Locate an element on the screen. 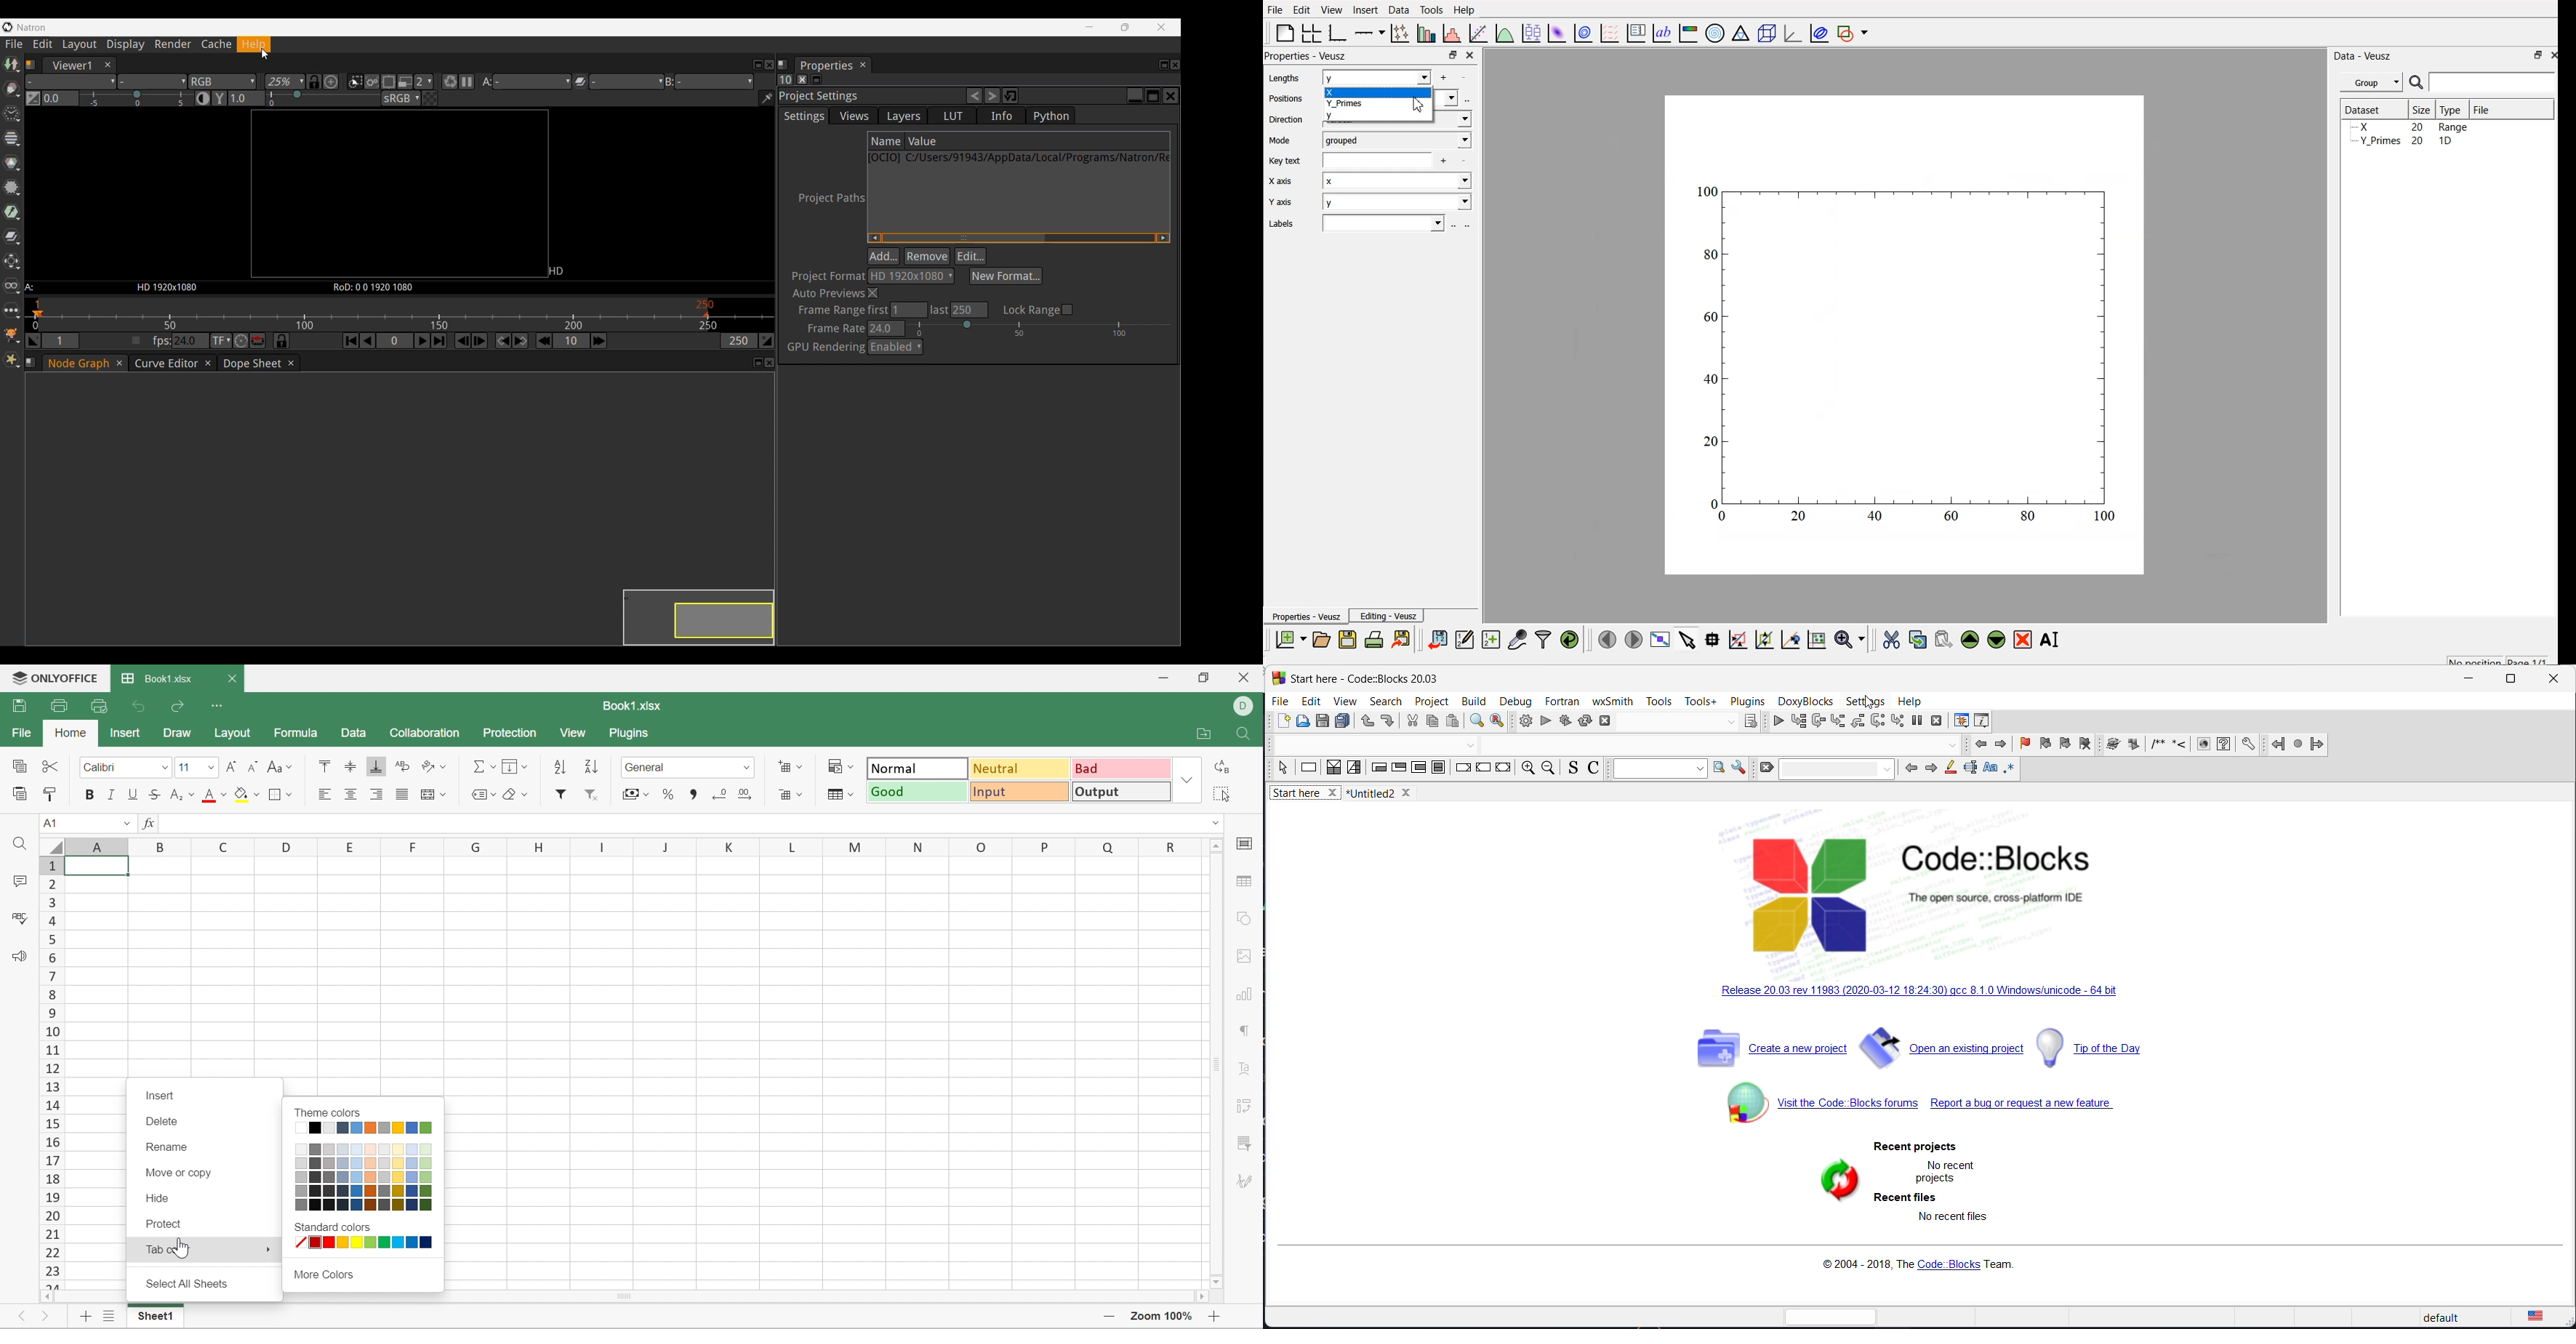 The width and height of the screenshot is (2576, 1344). Strikethrough is located at coordinates (155, 795).